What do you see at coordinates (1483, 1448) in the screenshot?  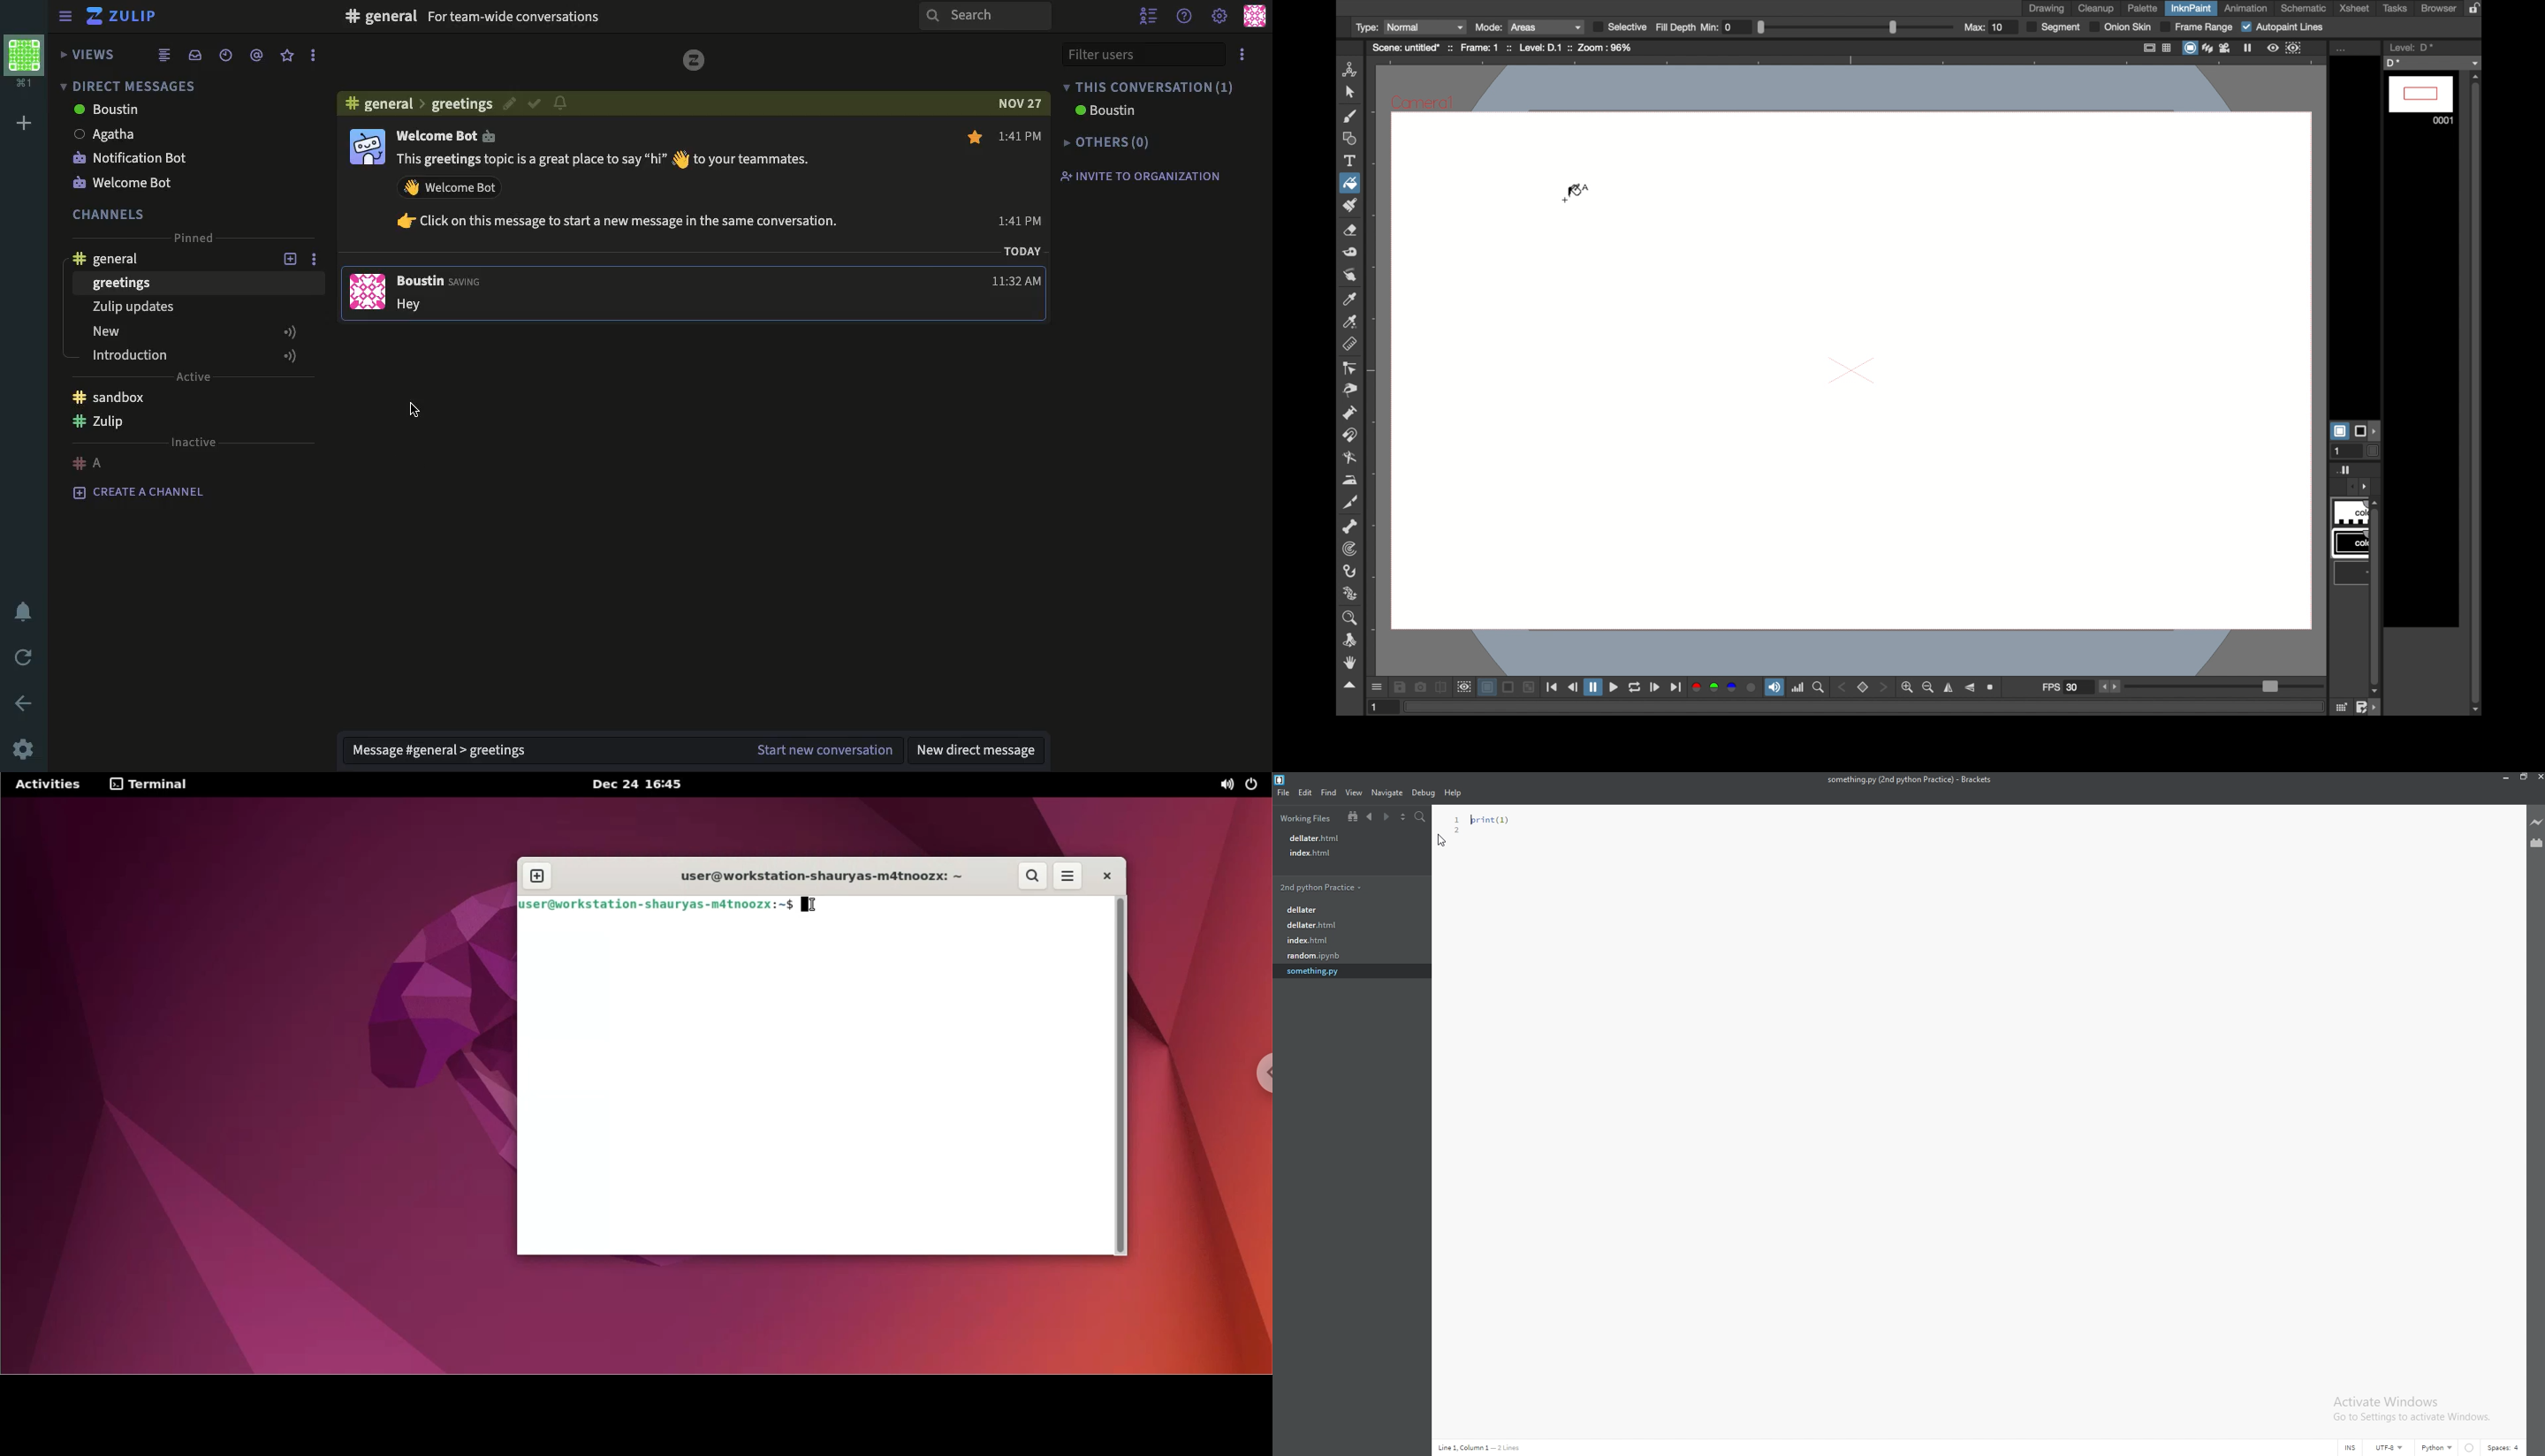 I see `Navigation display` at bounding box center [1483, 1448].